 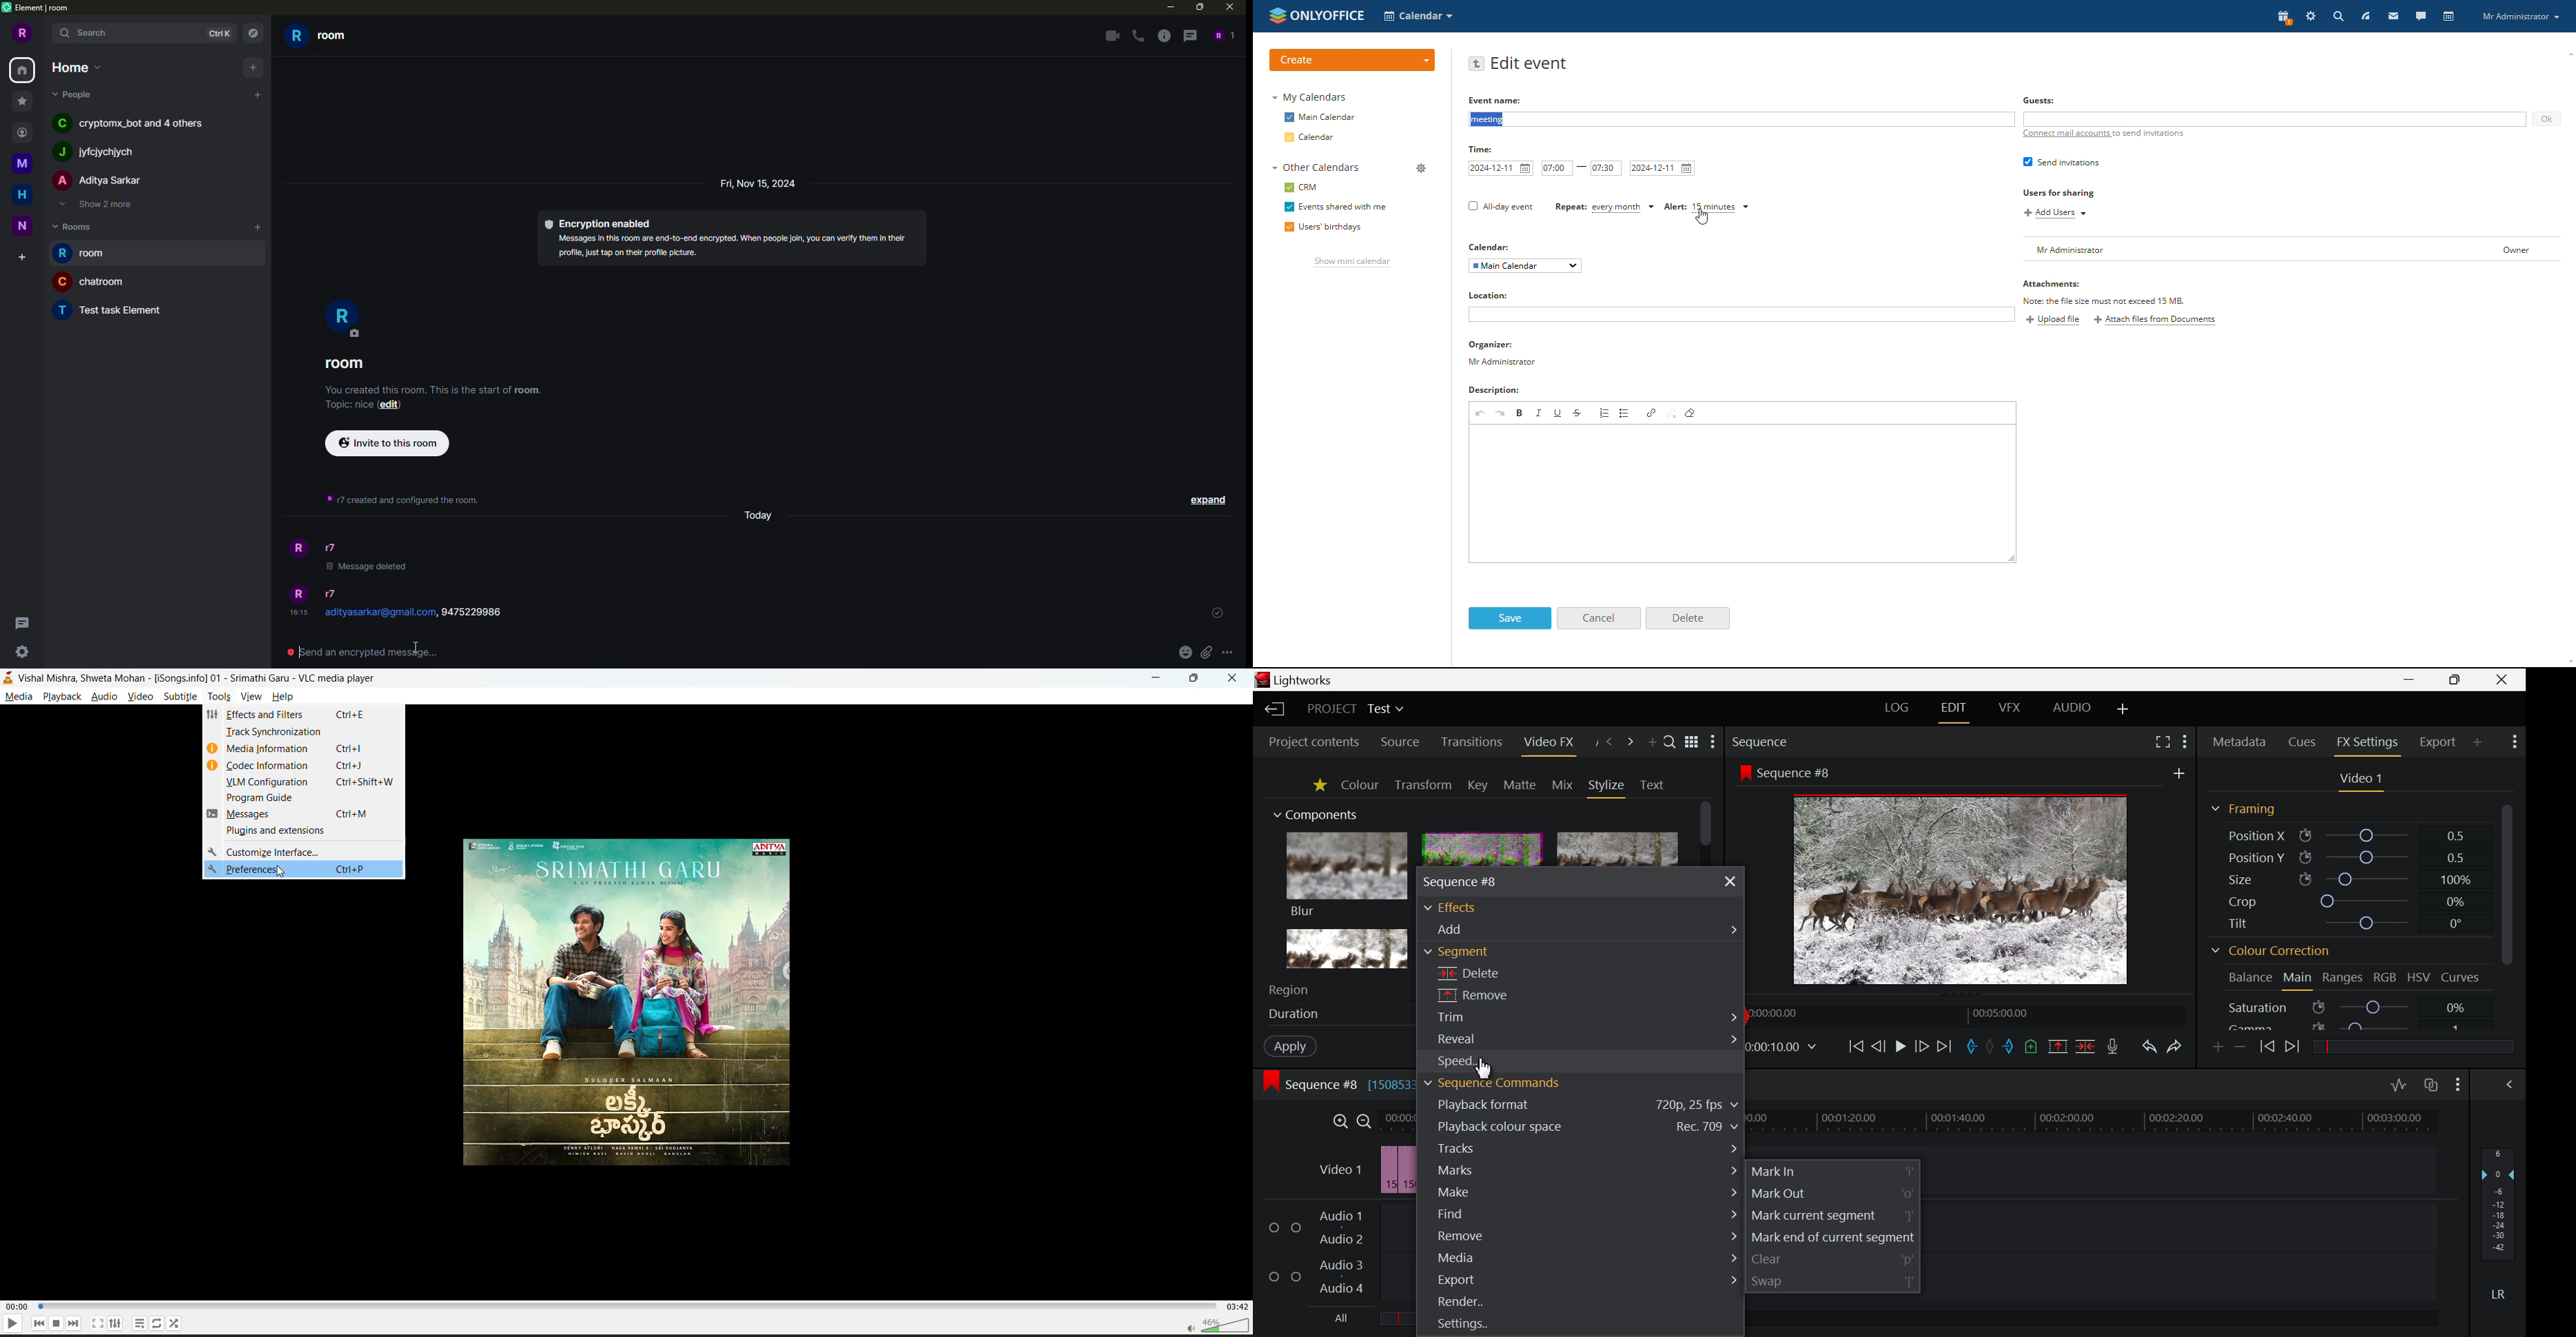 What do you see at coordinates (136, 697) in the screenshot?
I see `video` at bounding box center [136, 697].